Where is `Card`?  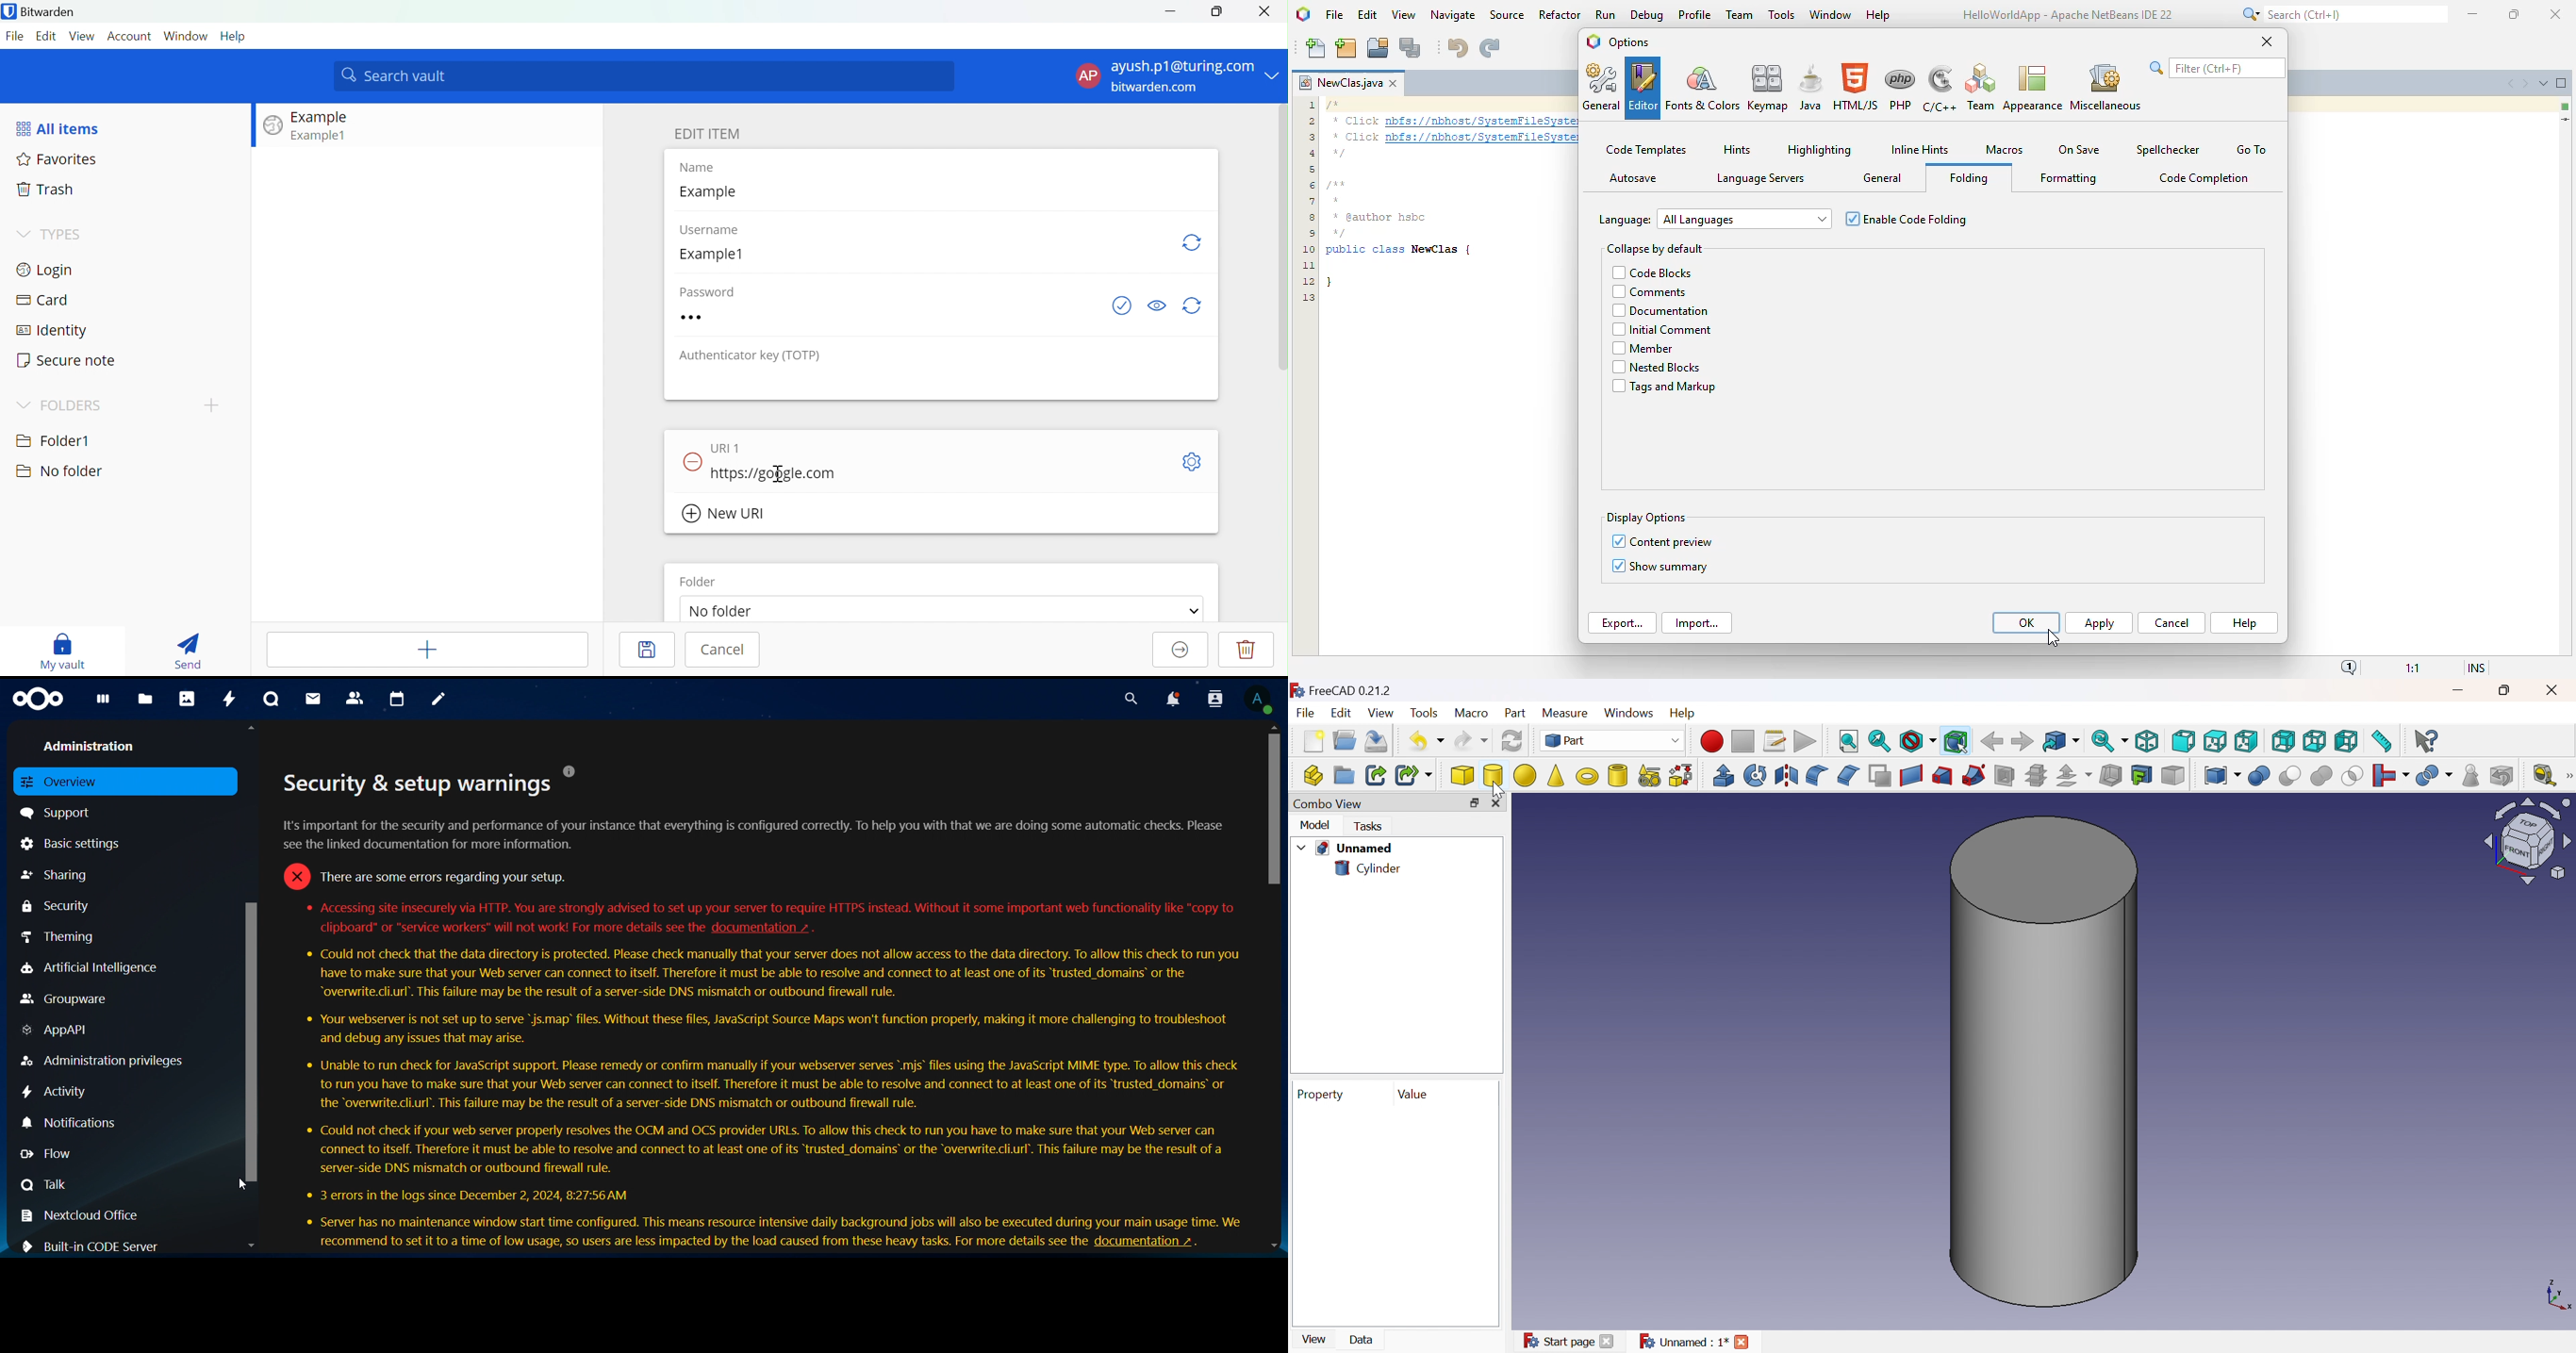 Card is located at coordinates (42, 301).